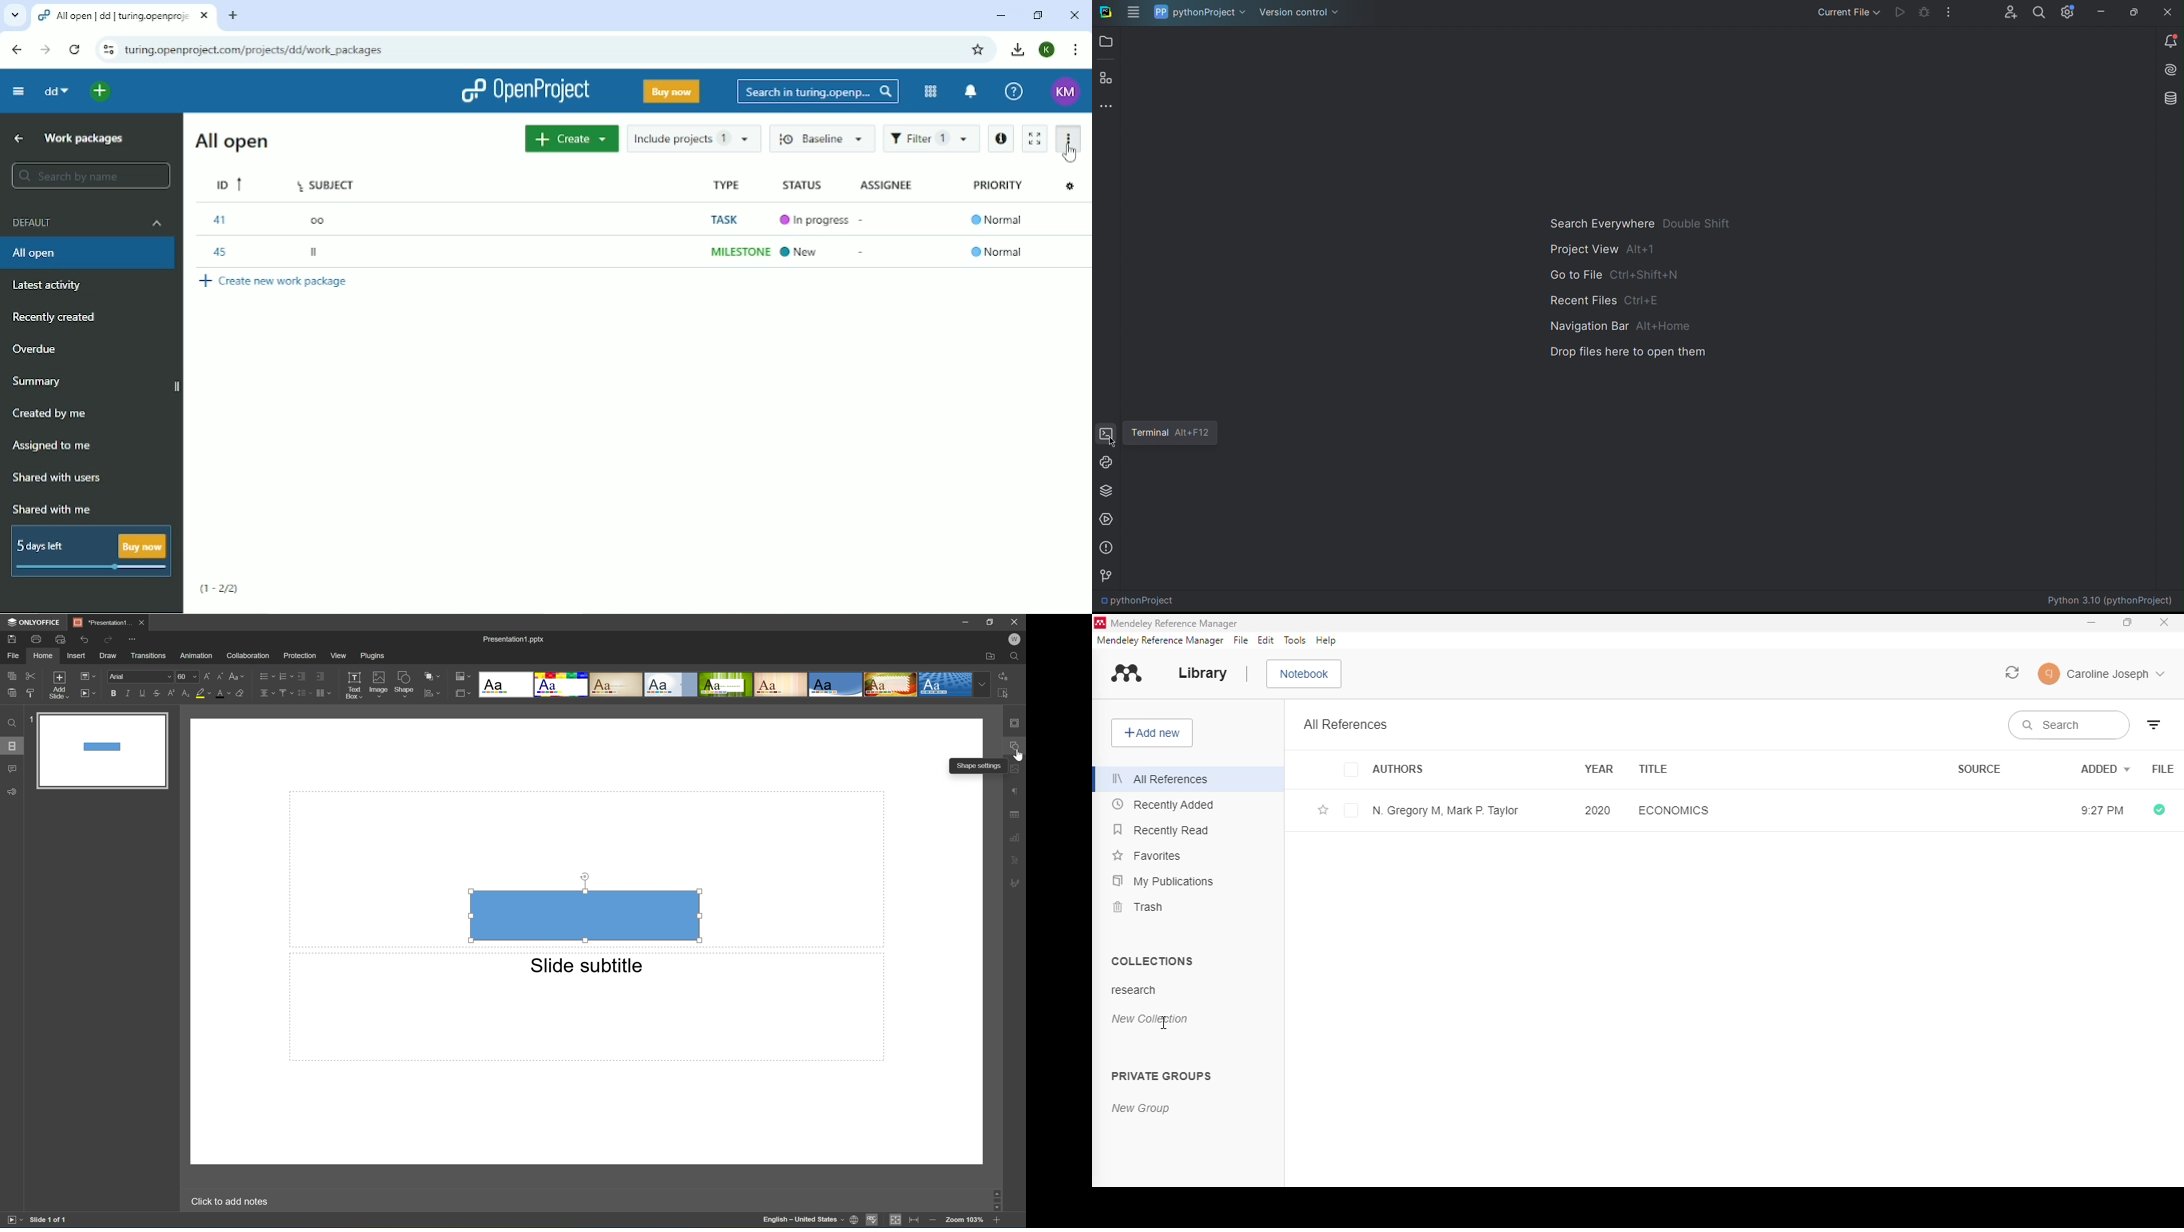 The width and height of the screenshot is (2184, 1232). What do you see at coordinates (57, 90) in the screenshot?
I see `dd` at bounding box center [57, 90].